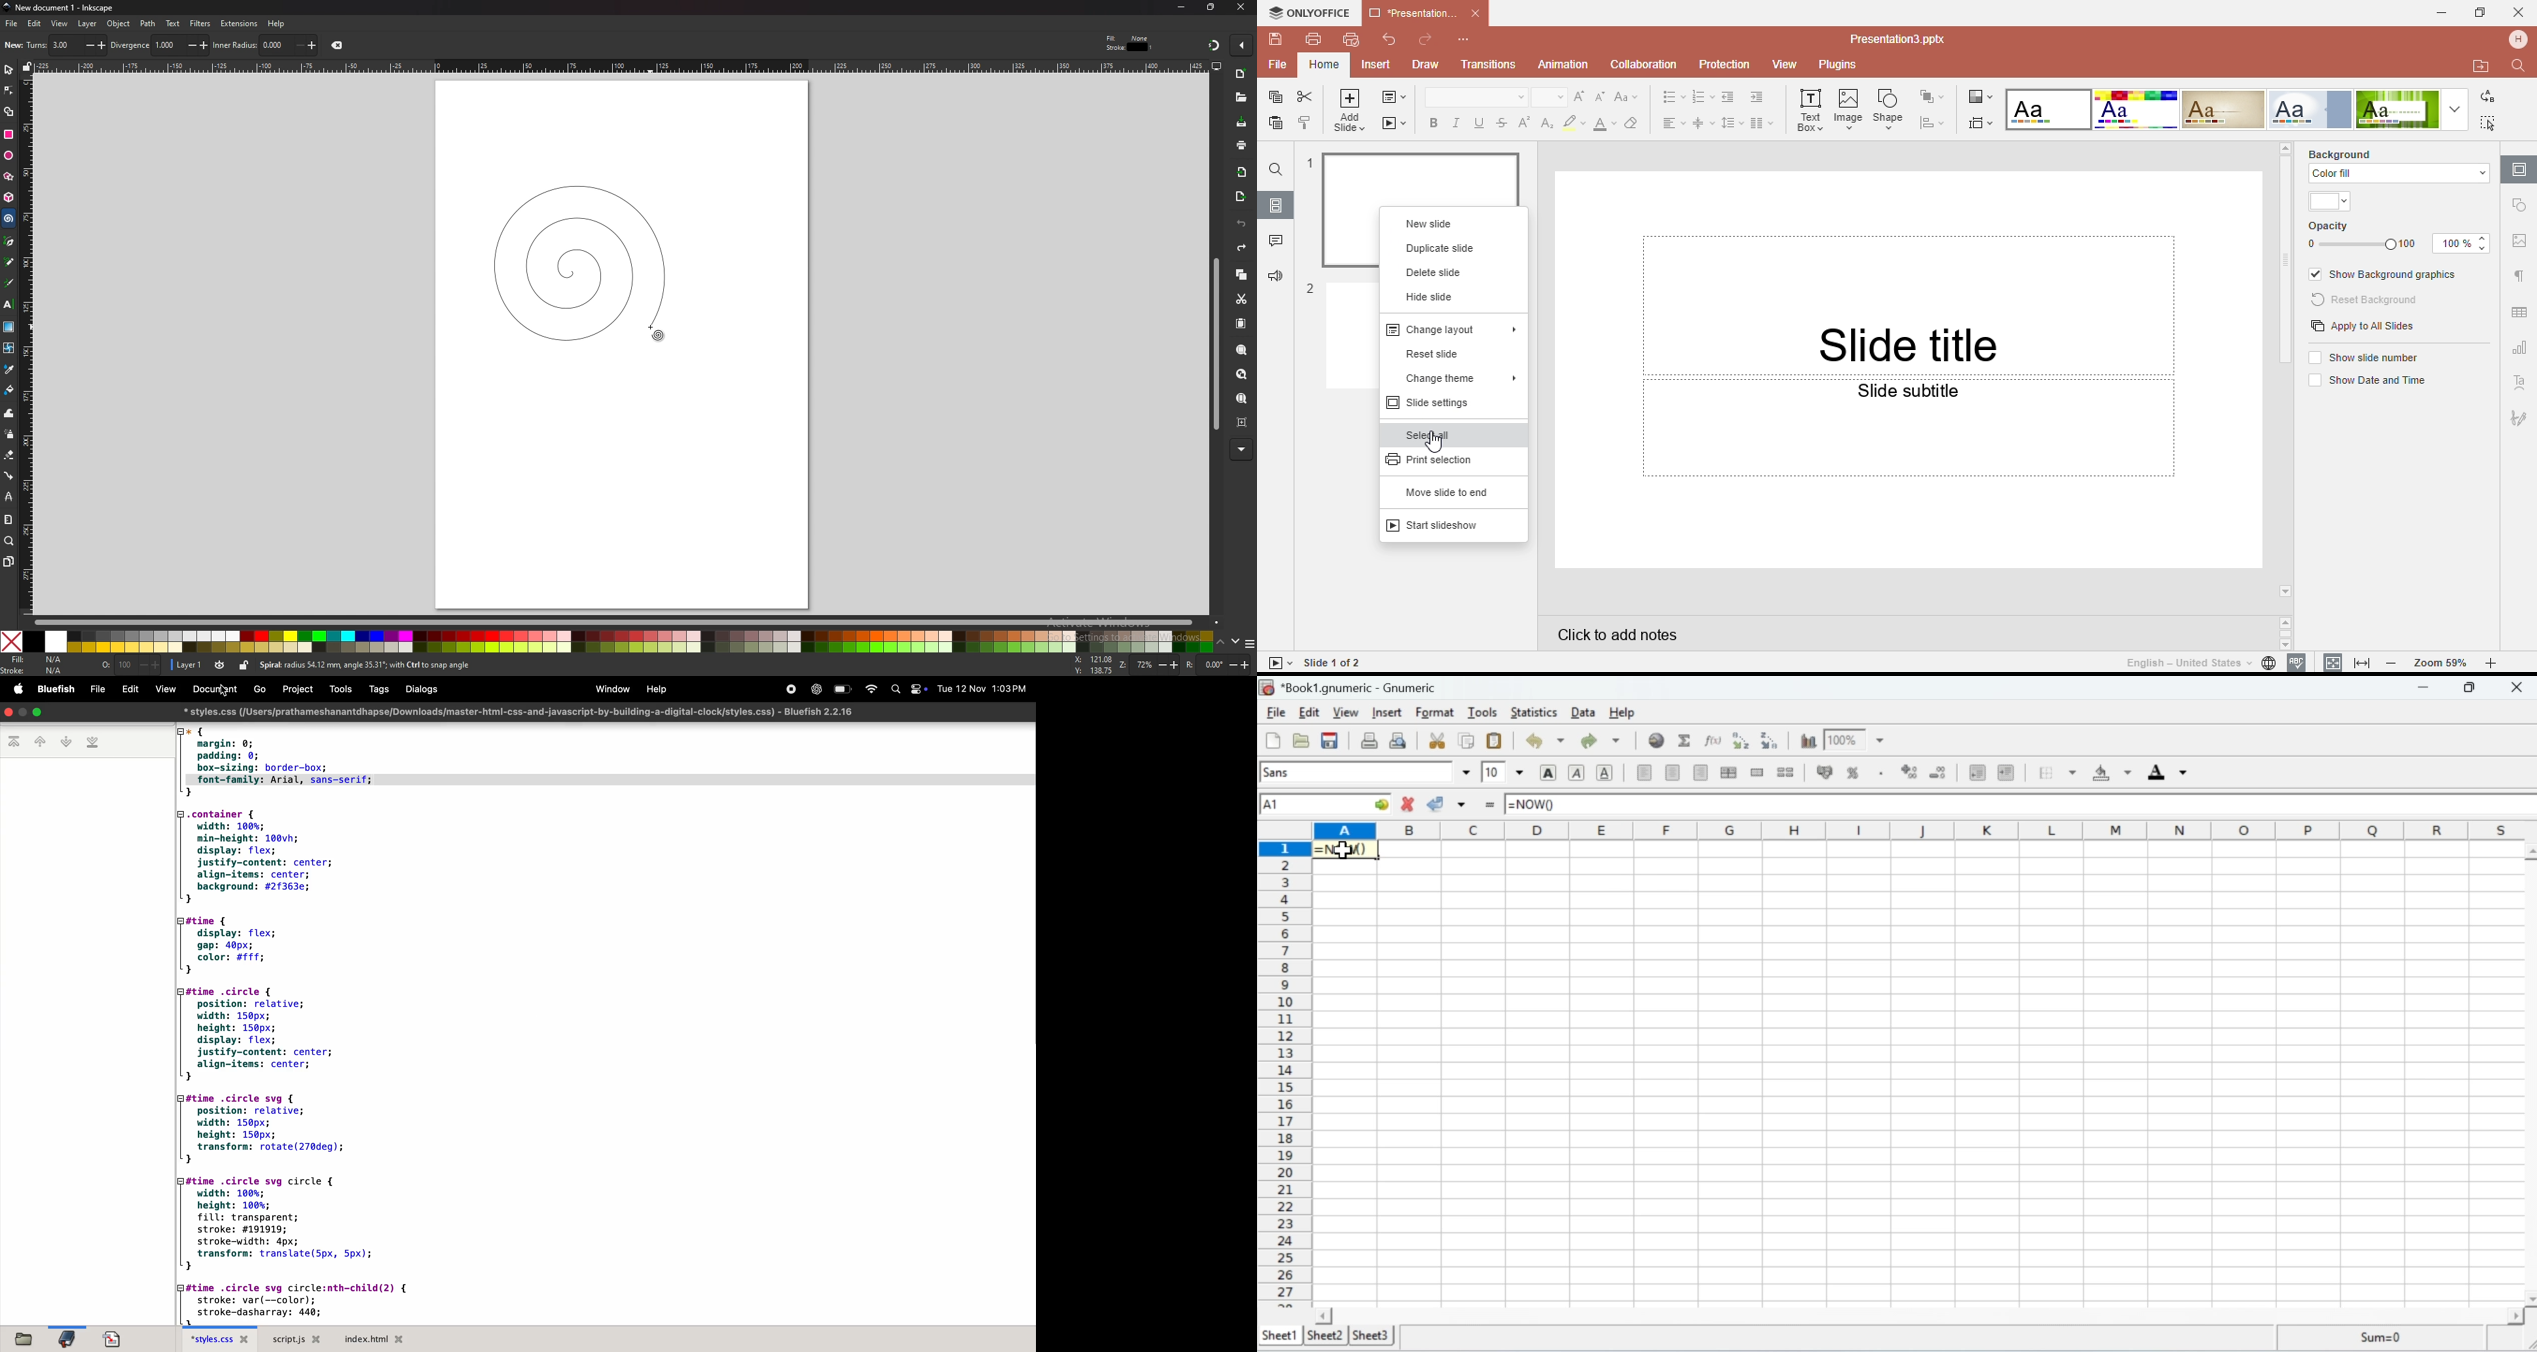 Image resolution: width=2548 pixels, height=1372 pixels. Describe the element at coordinates (1346, 850) in the screenshot. I see `"=NOW()"` at that location.